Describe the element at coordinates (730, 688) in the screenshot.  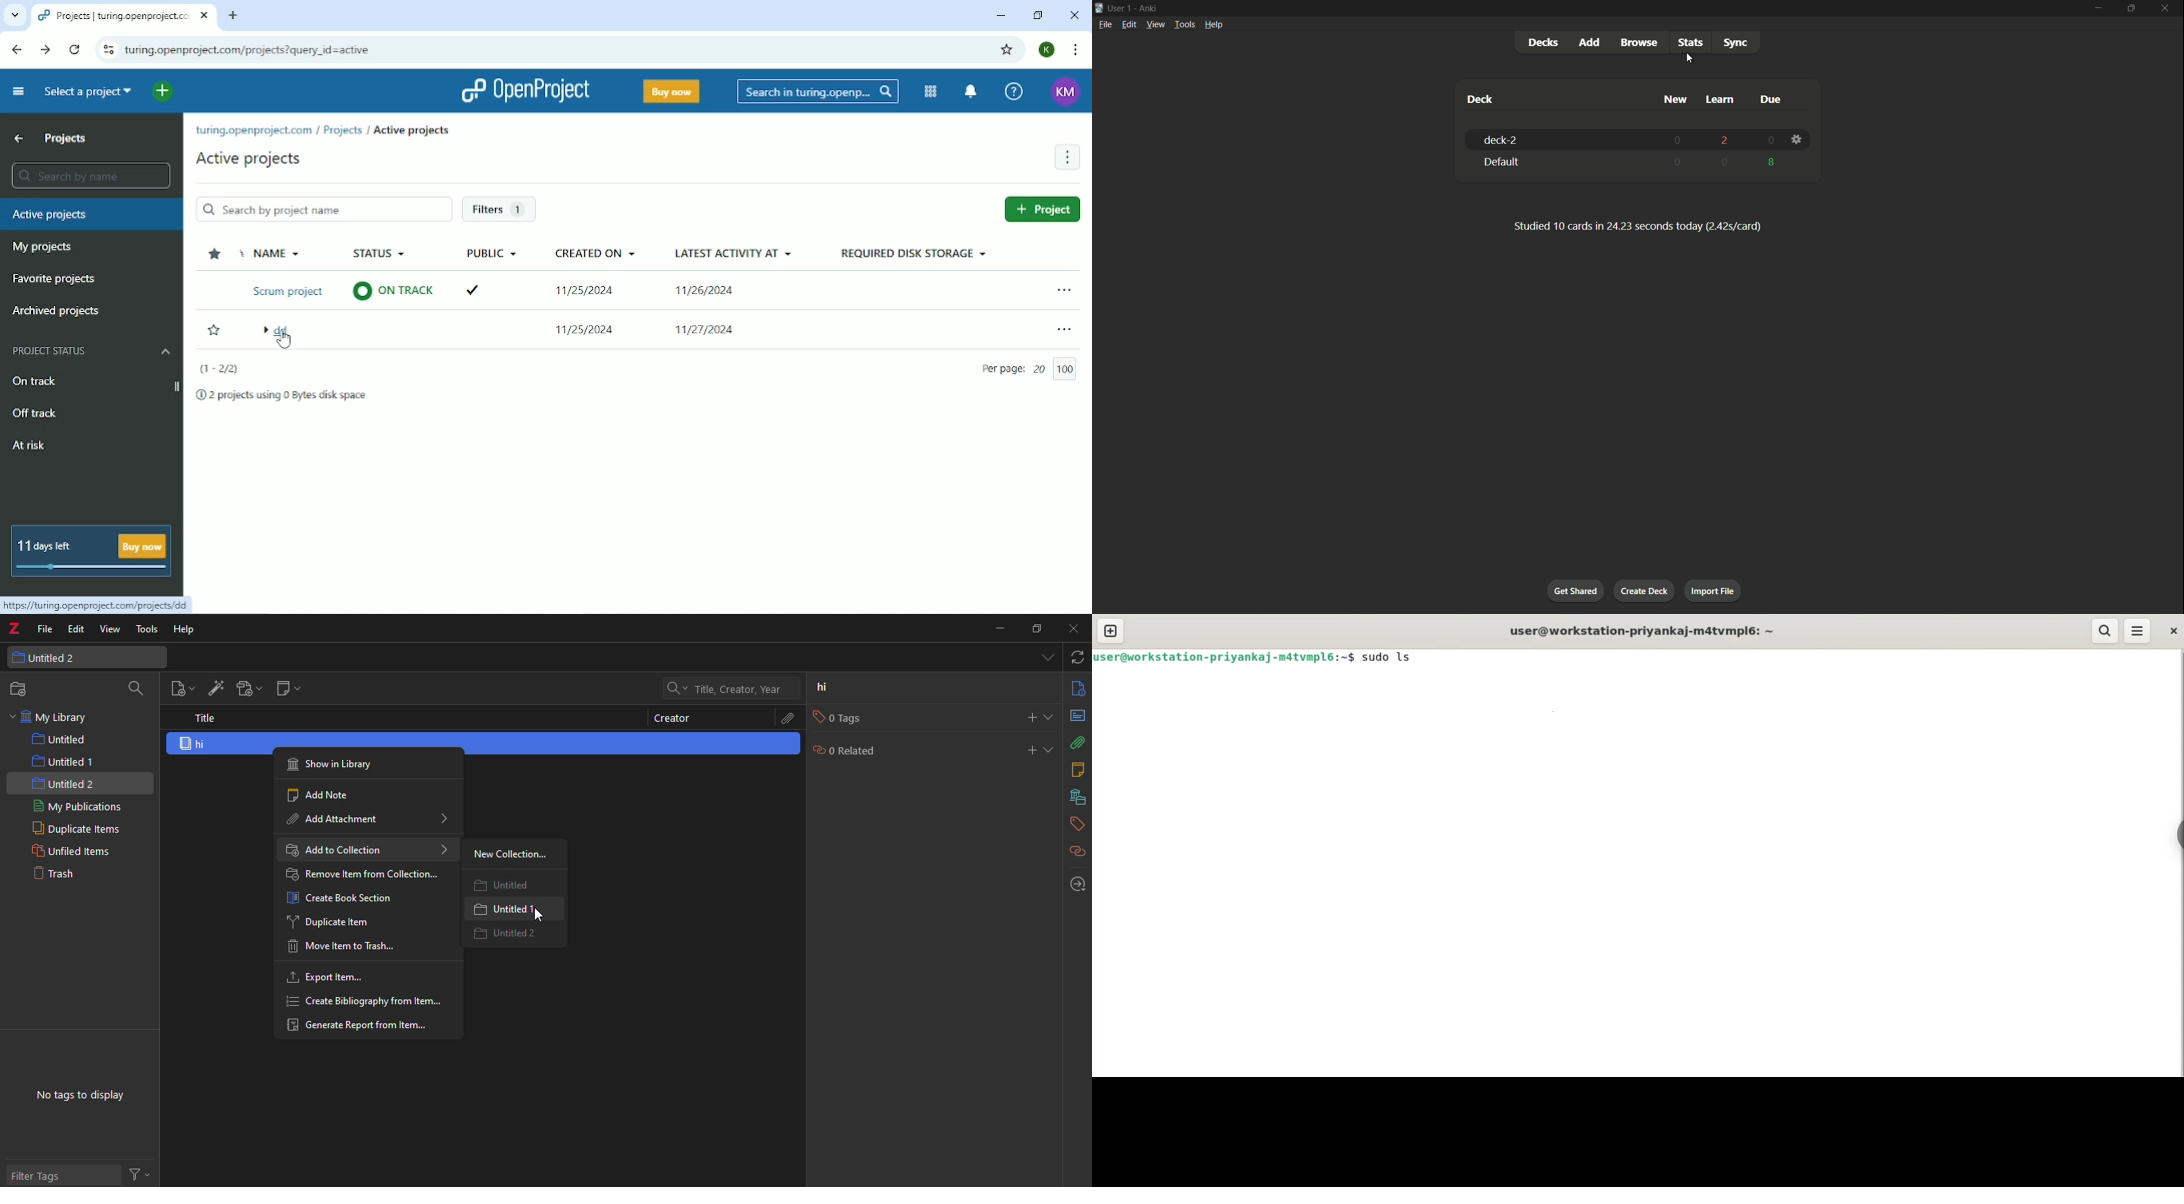
I see `search` at that location.